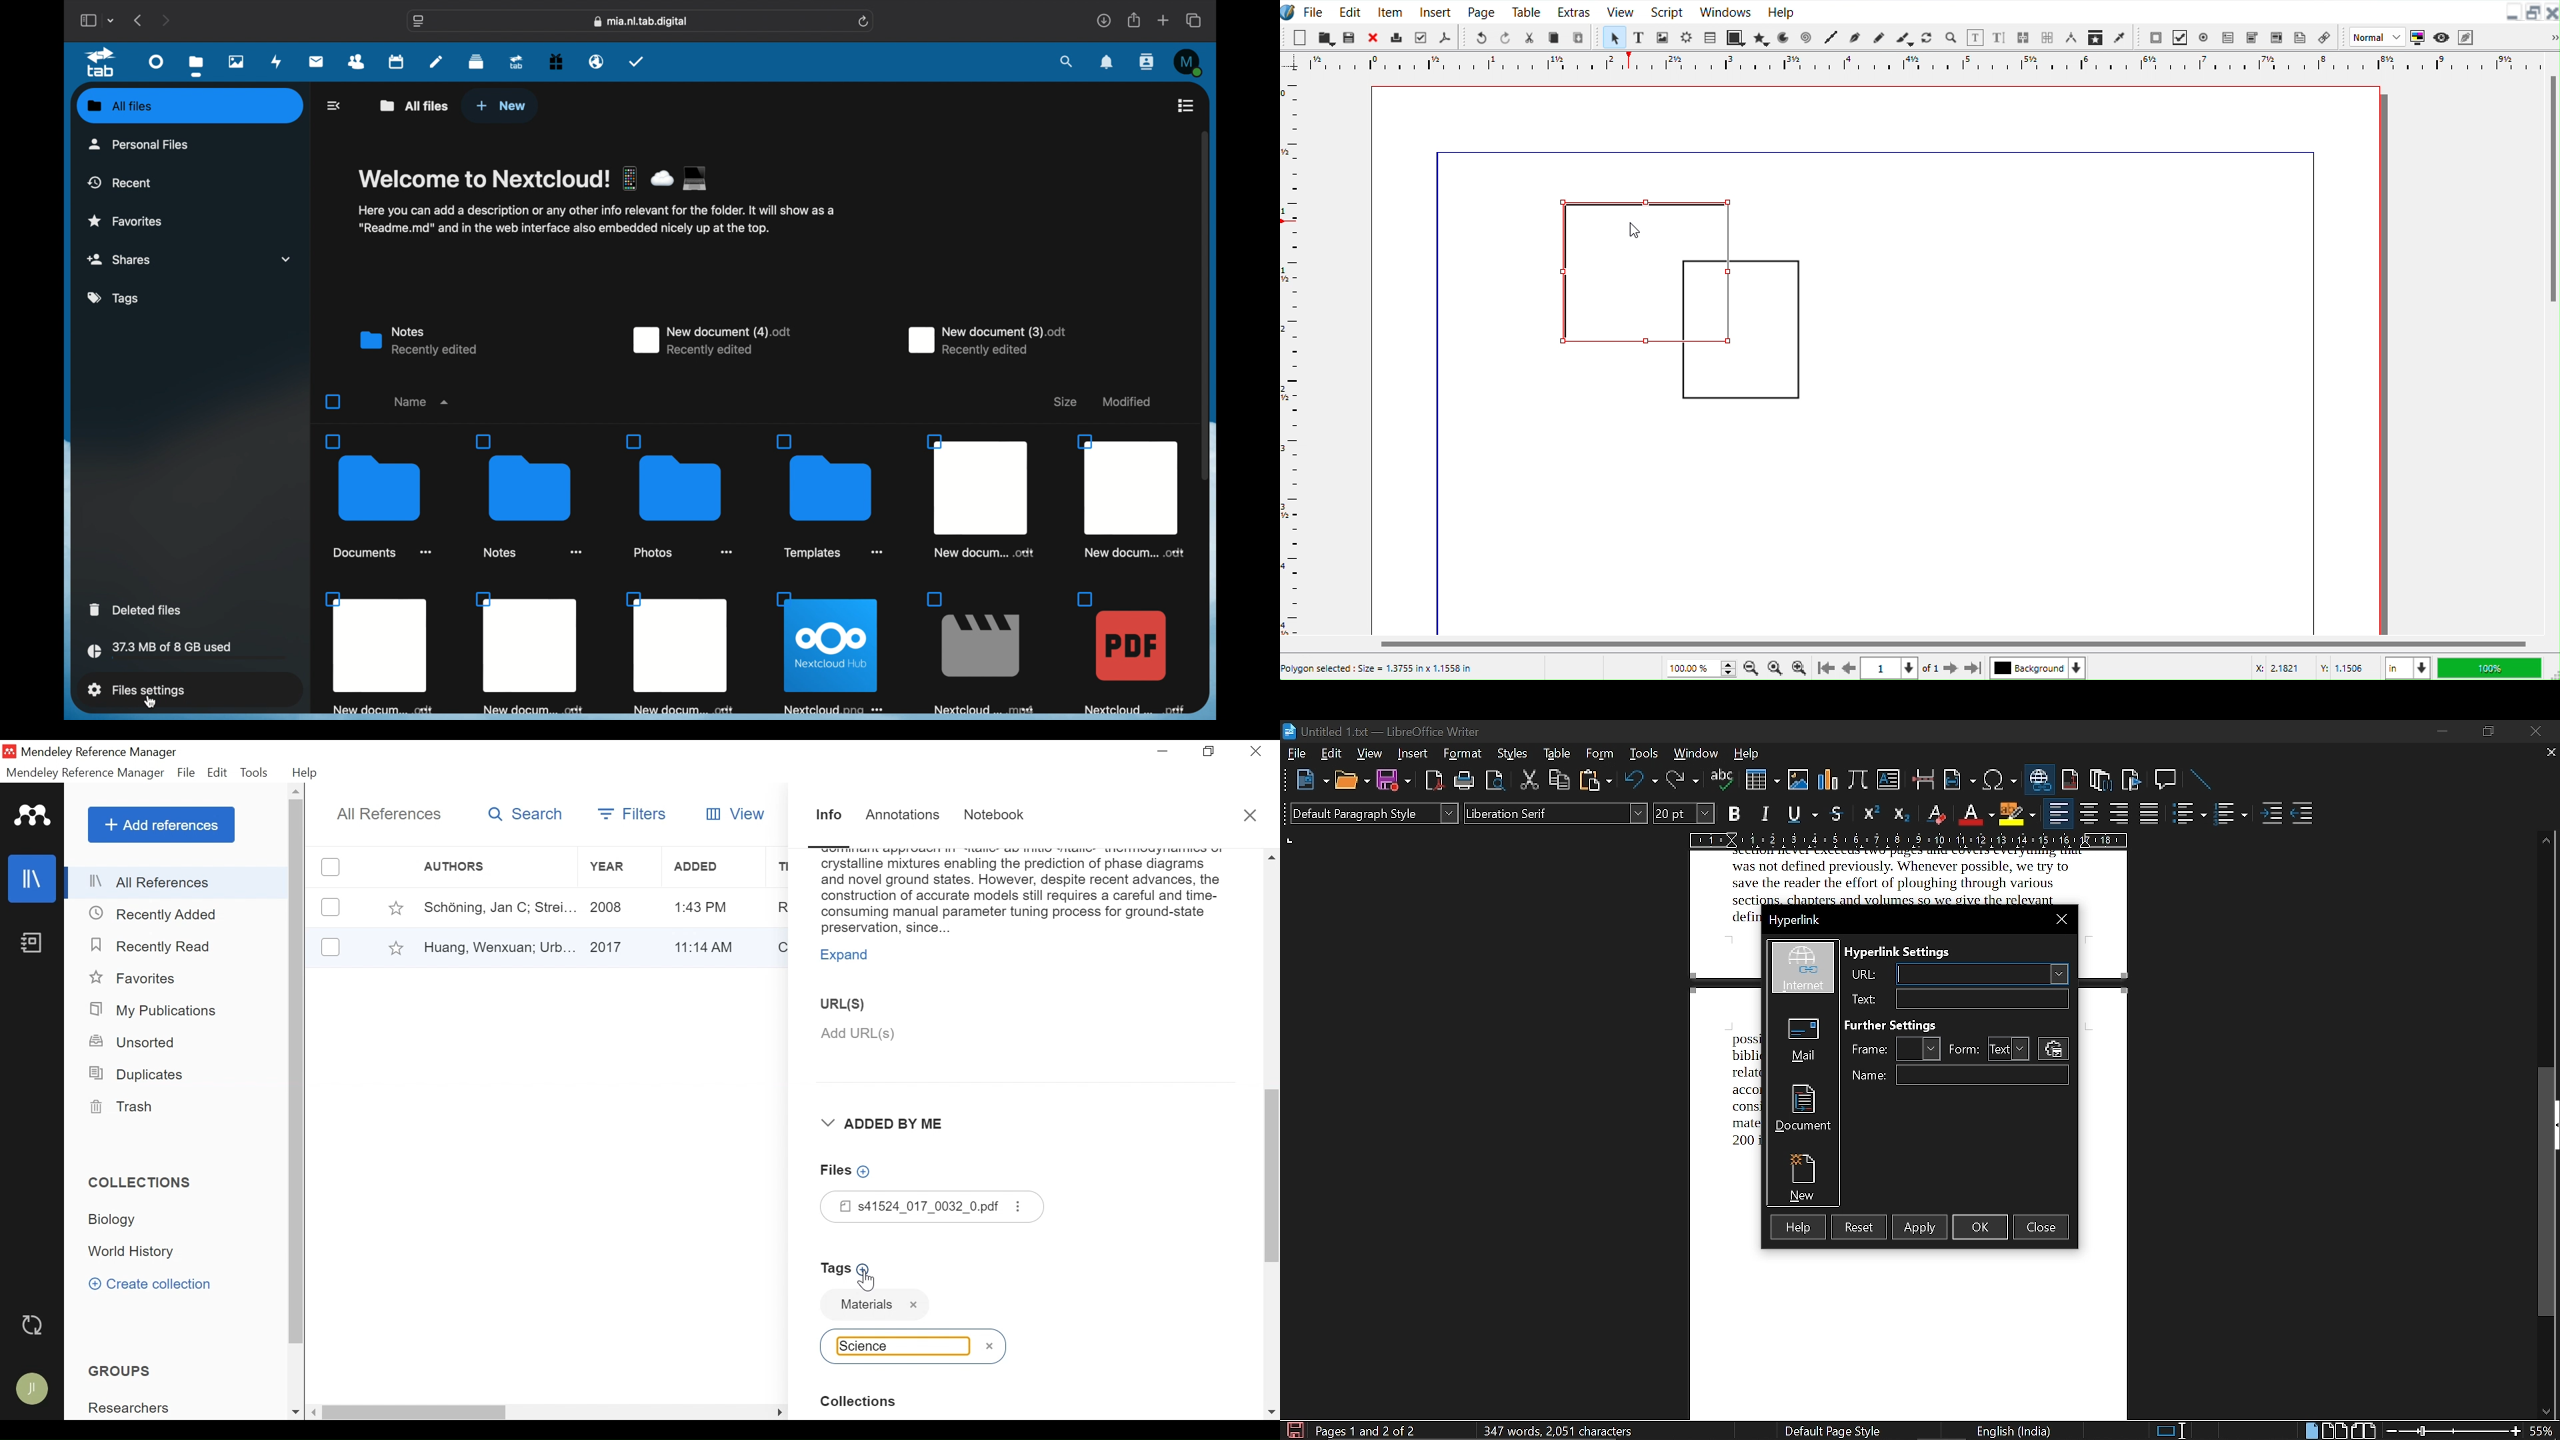  I want to click on minimize, so click(1163, 751).